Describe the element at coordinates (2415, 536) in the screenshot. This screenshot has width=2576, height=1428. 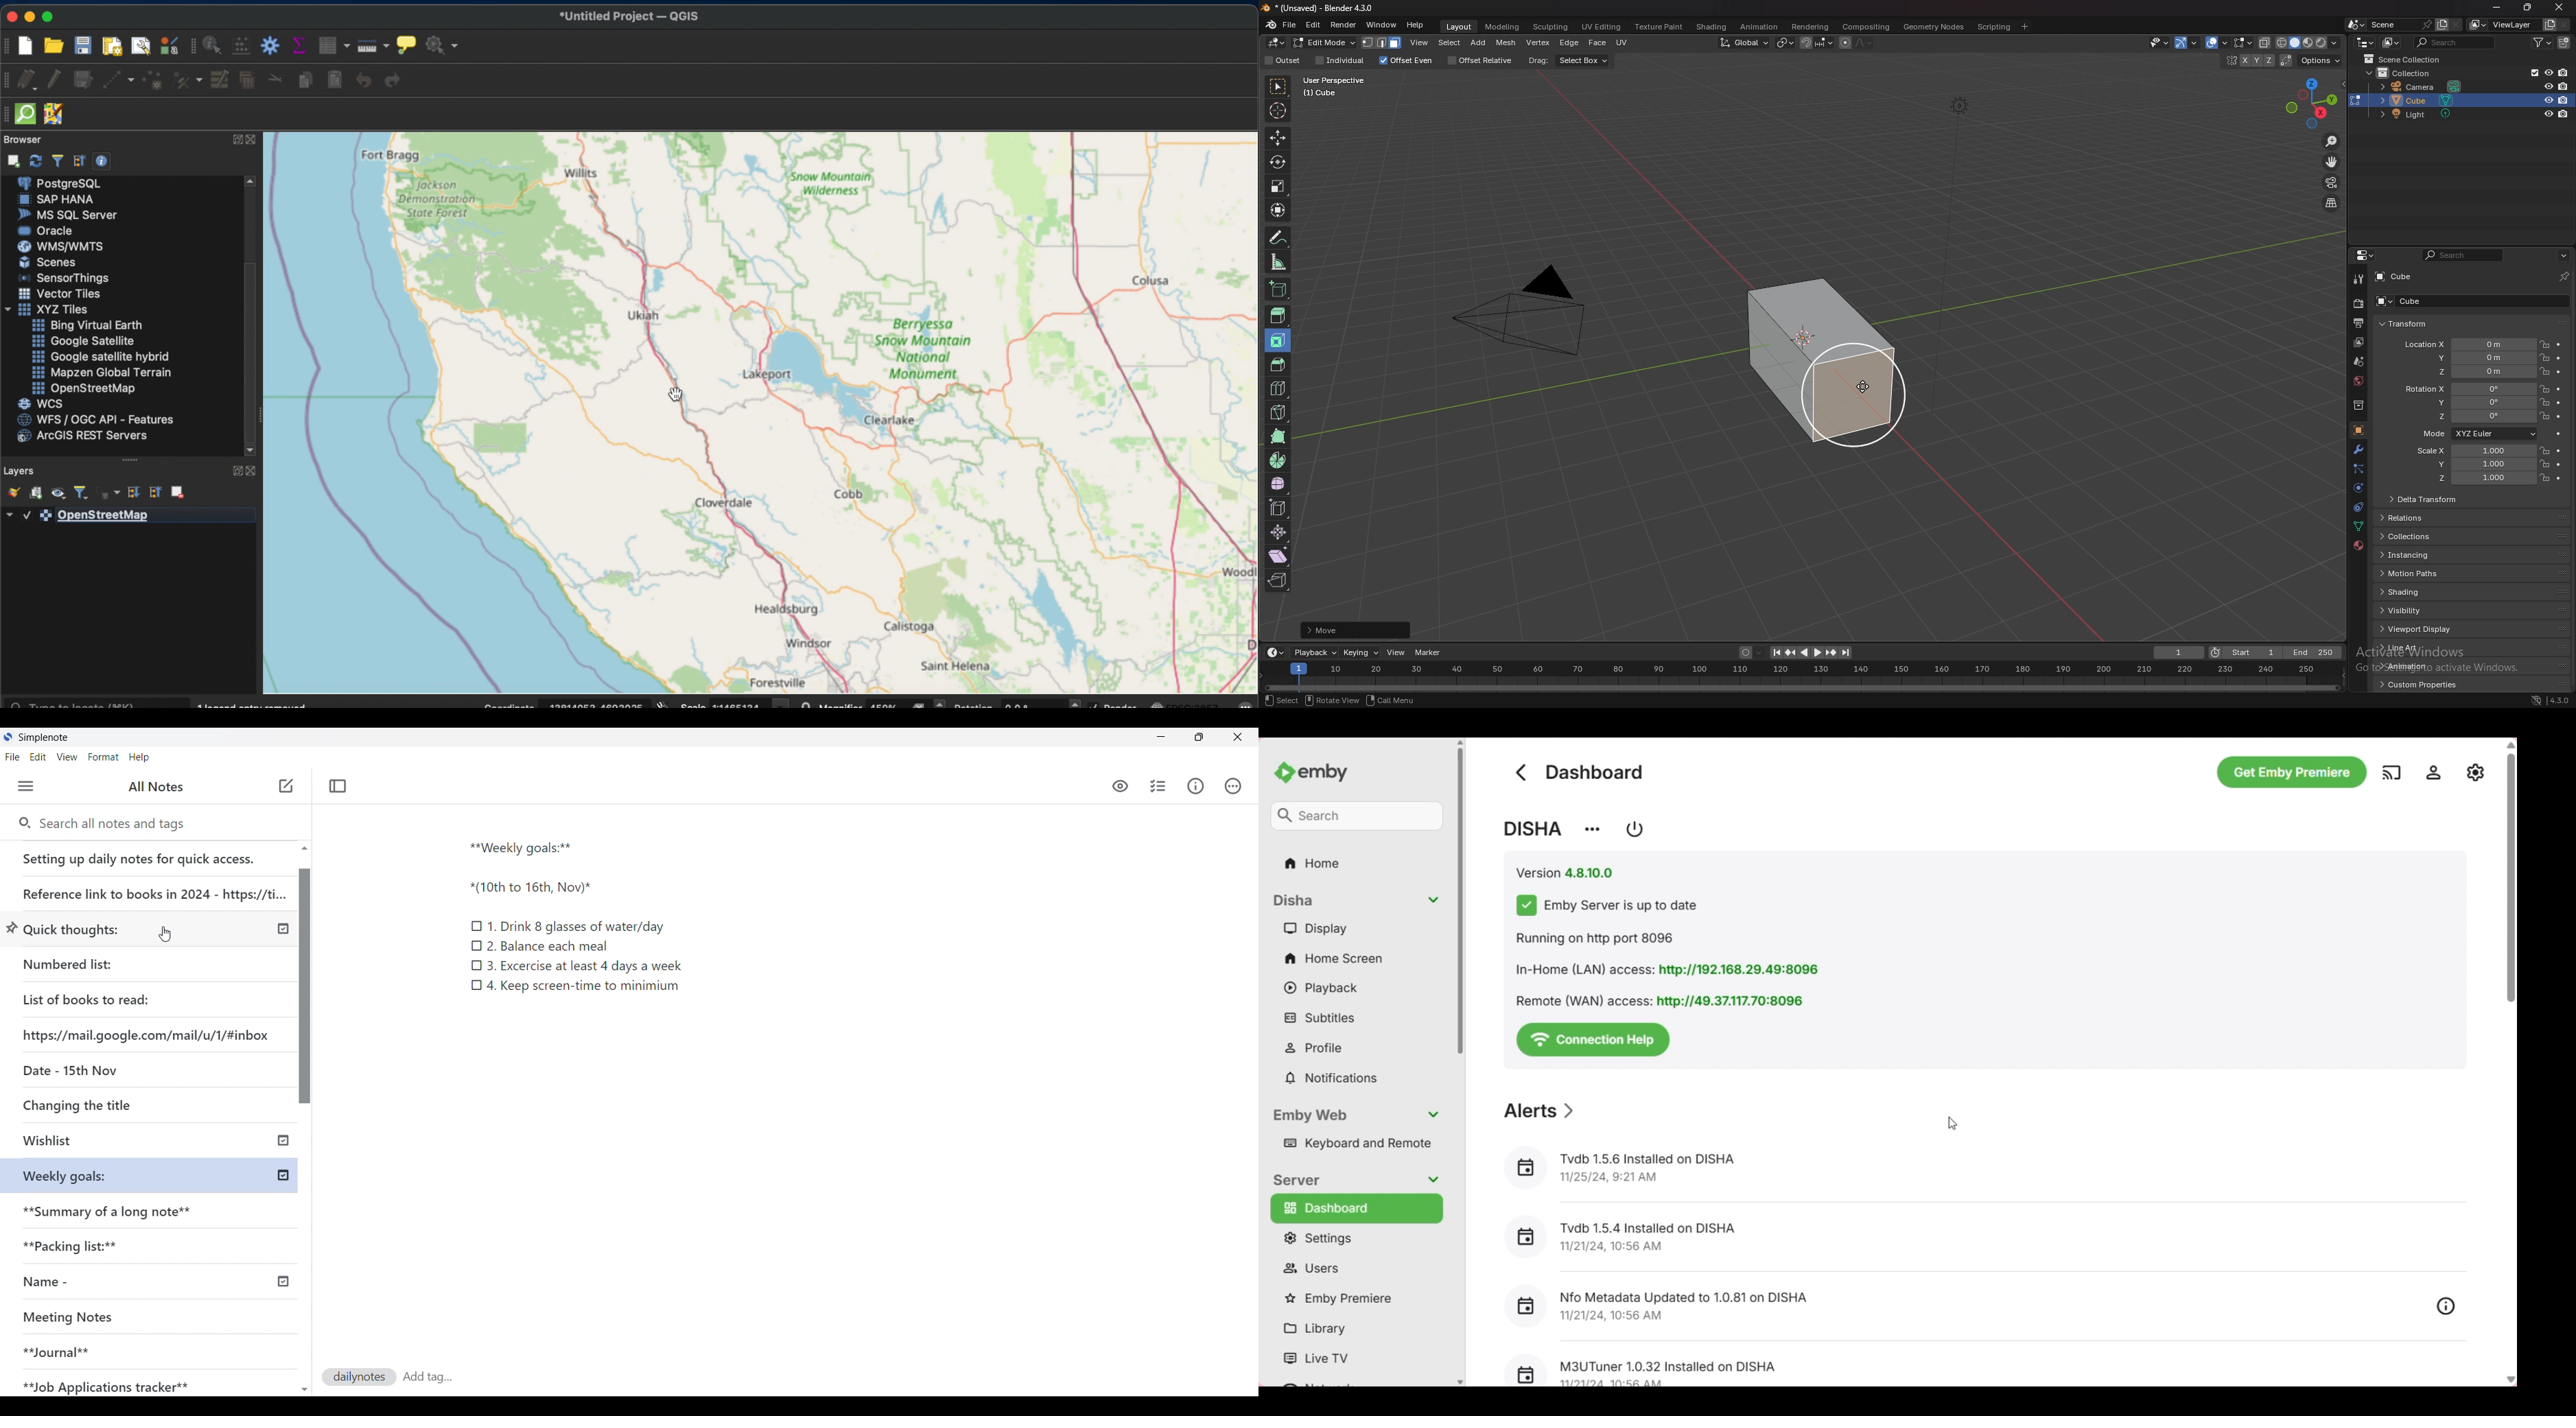
I see `collections` at that location.